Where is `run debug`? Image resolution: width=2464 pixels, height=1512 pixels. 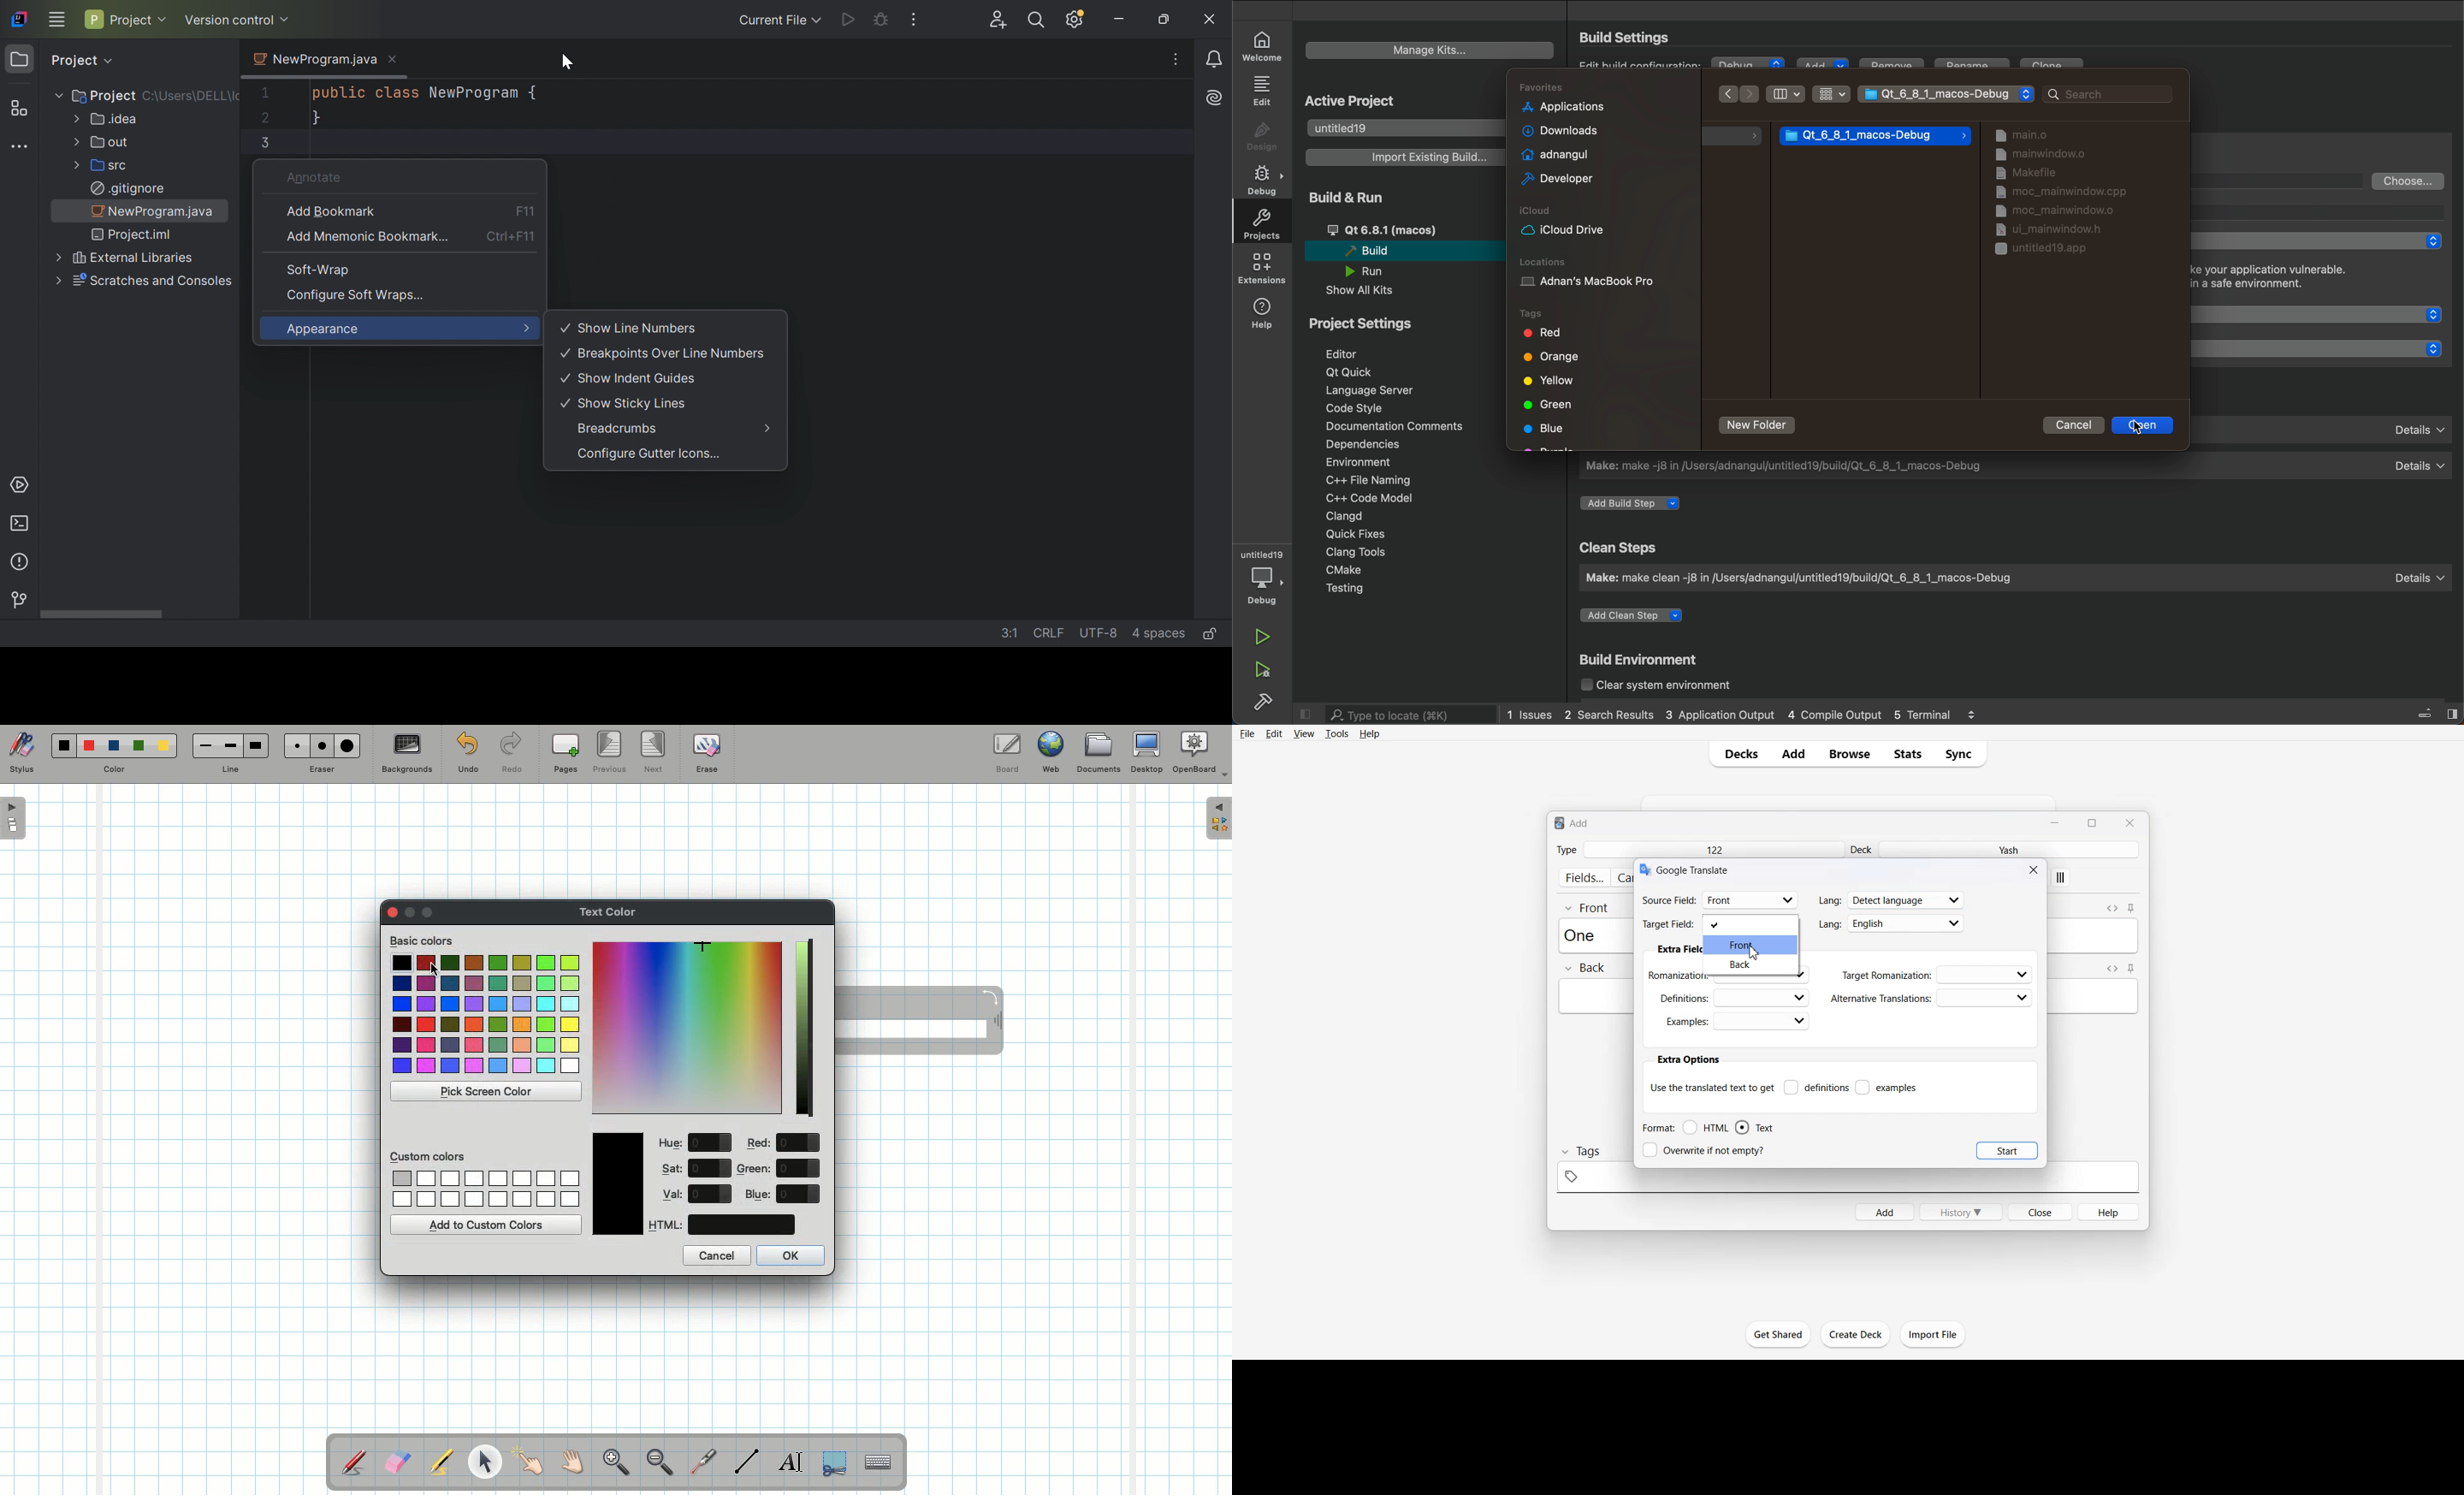 run debug is located at coordinates (1264, 668).